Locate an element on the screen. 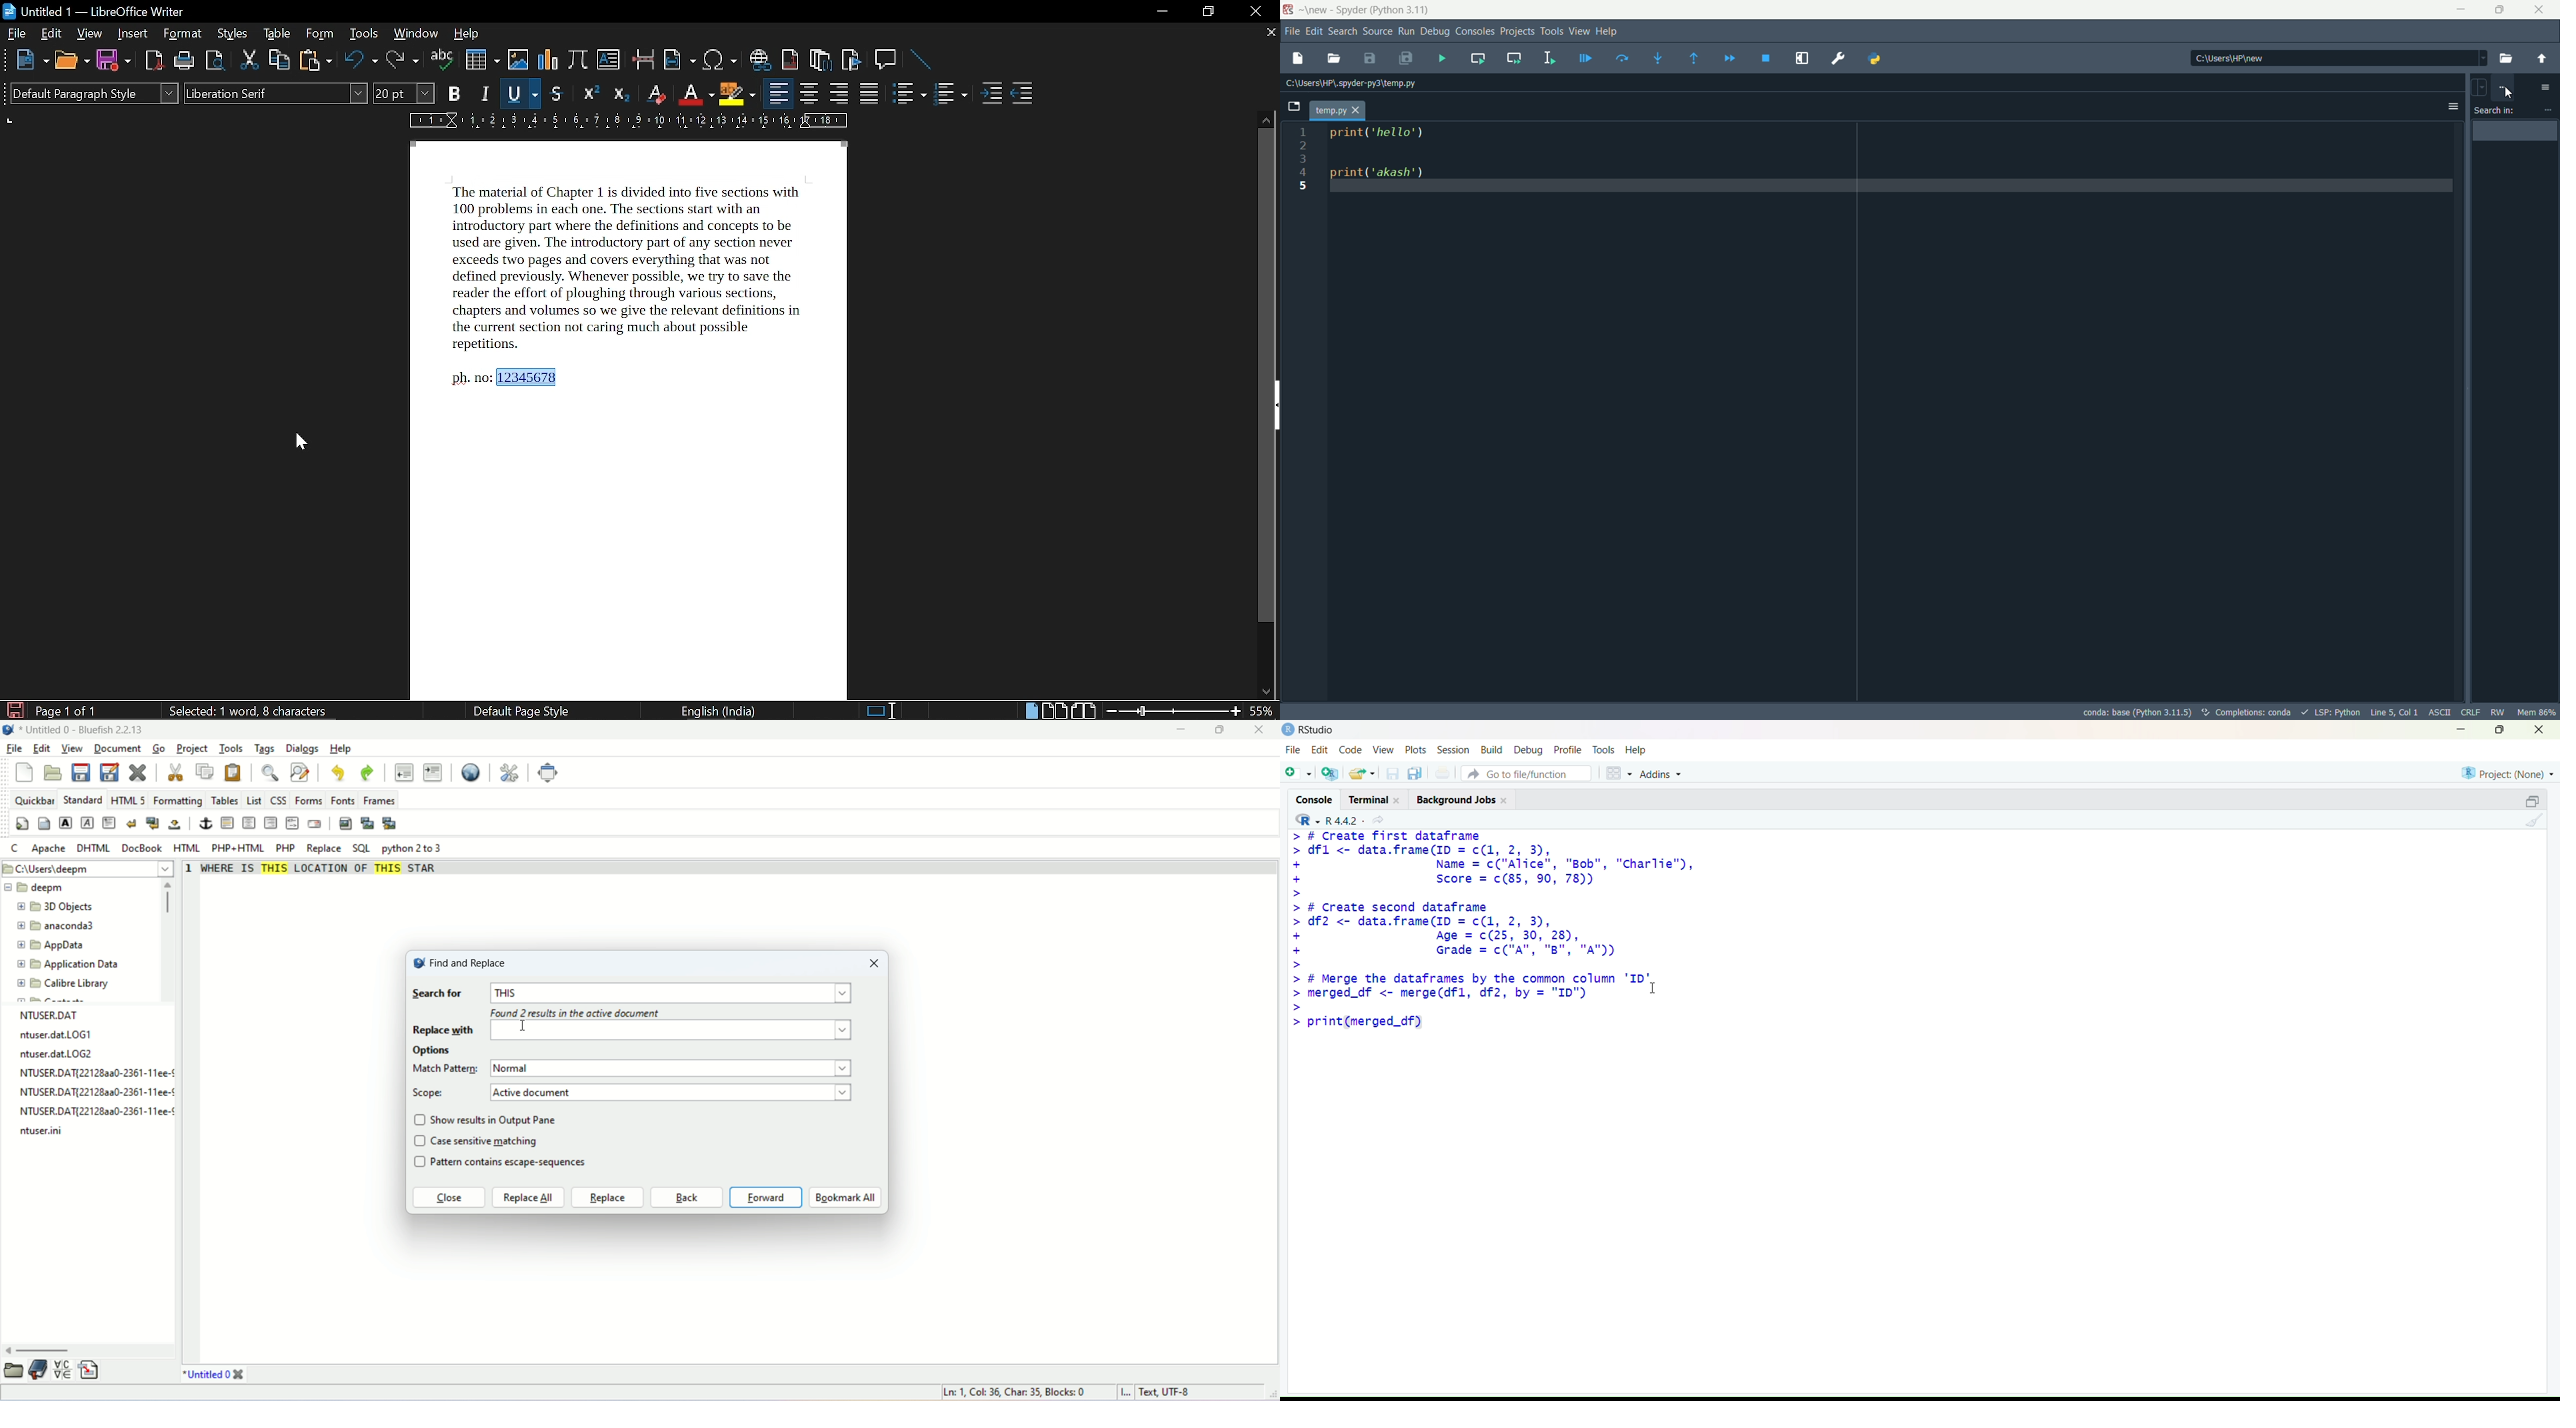 The height and width of the screenshot is (1428, 2576). active document is located at coordinates (672, 1092).